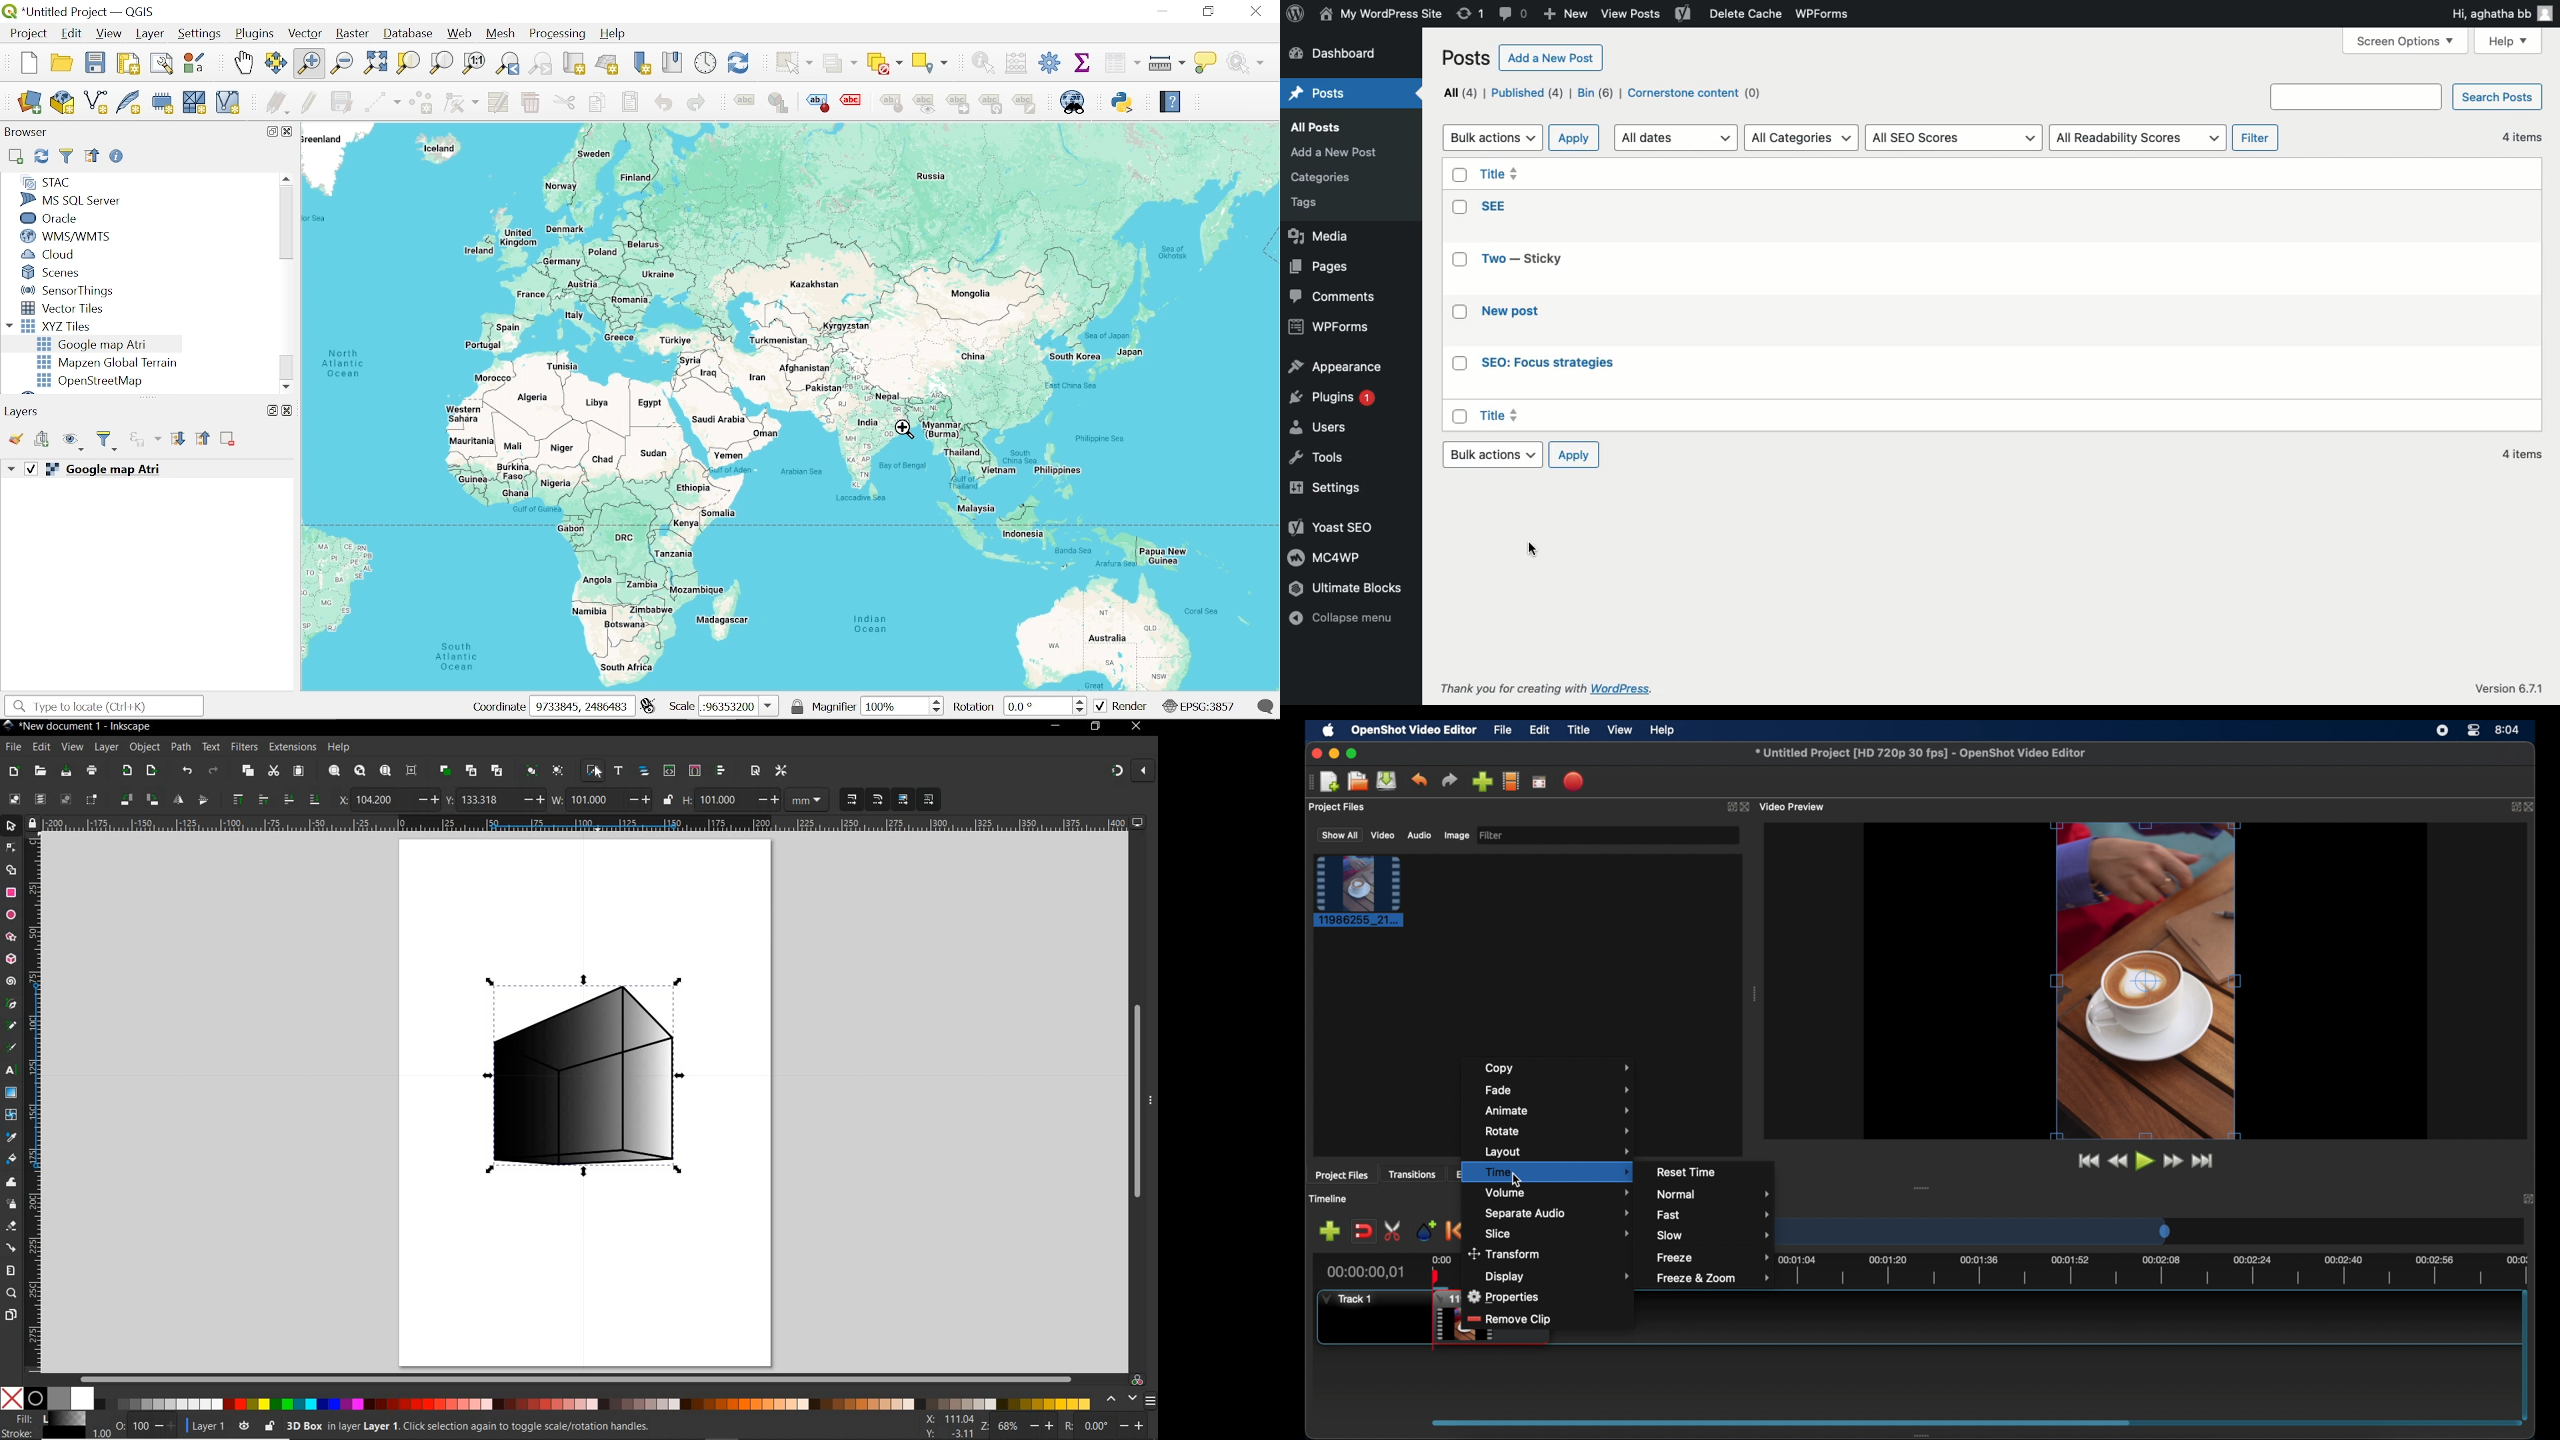 The height and width of the screenshot is (1456, 2576). Describe the element at coordinates (288, 798) in the screenshot. I see `LOWER SELECTION` at that location.